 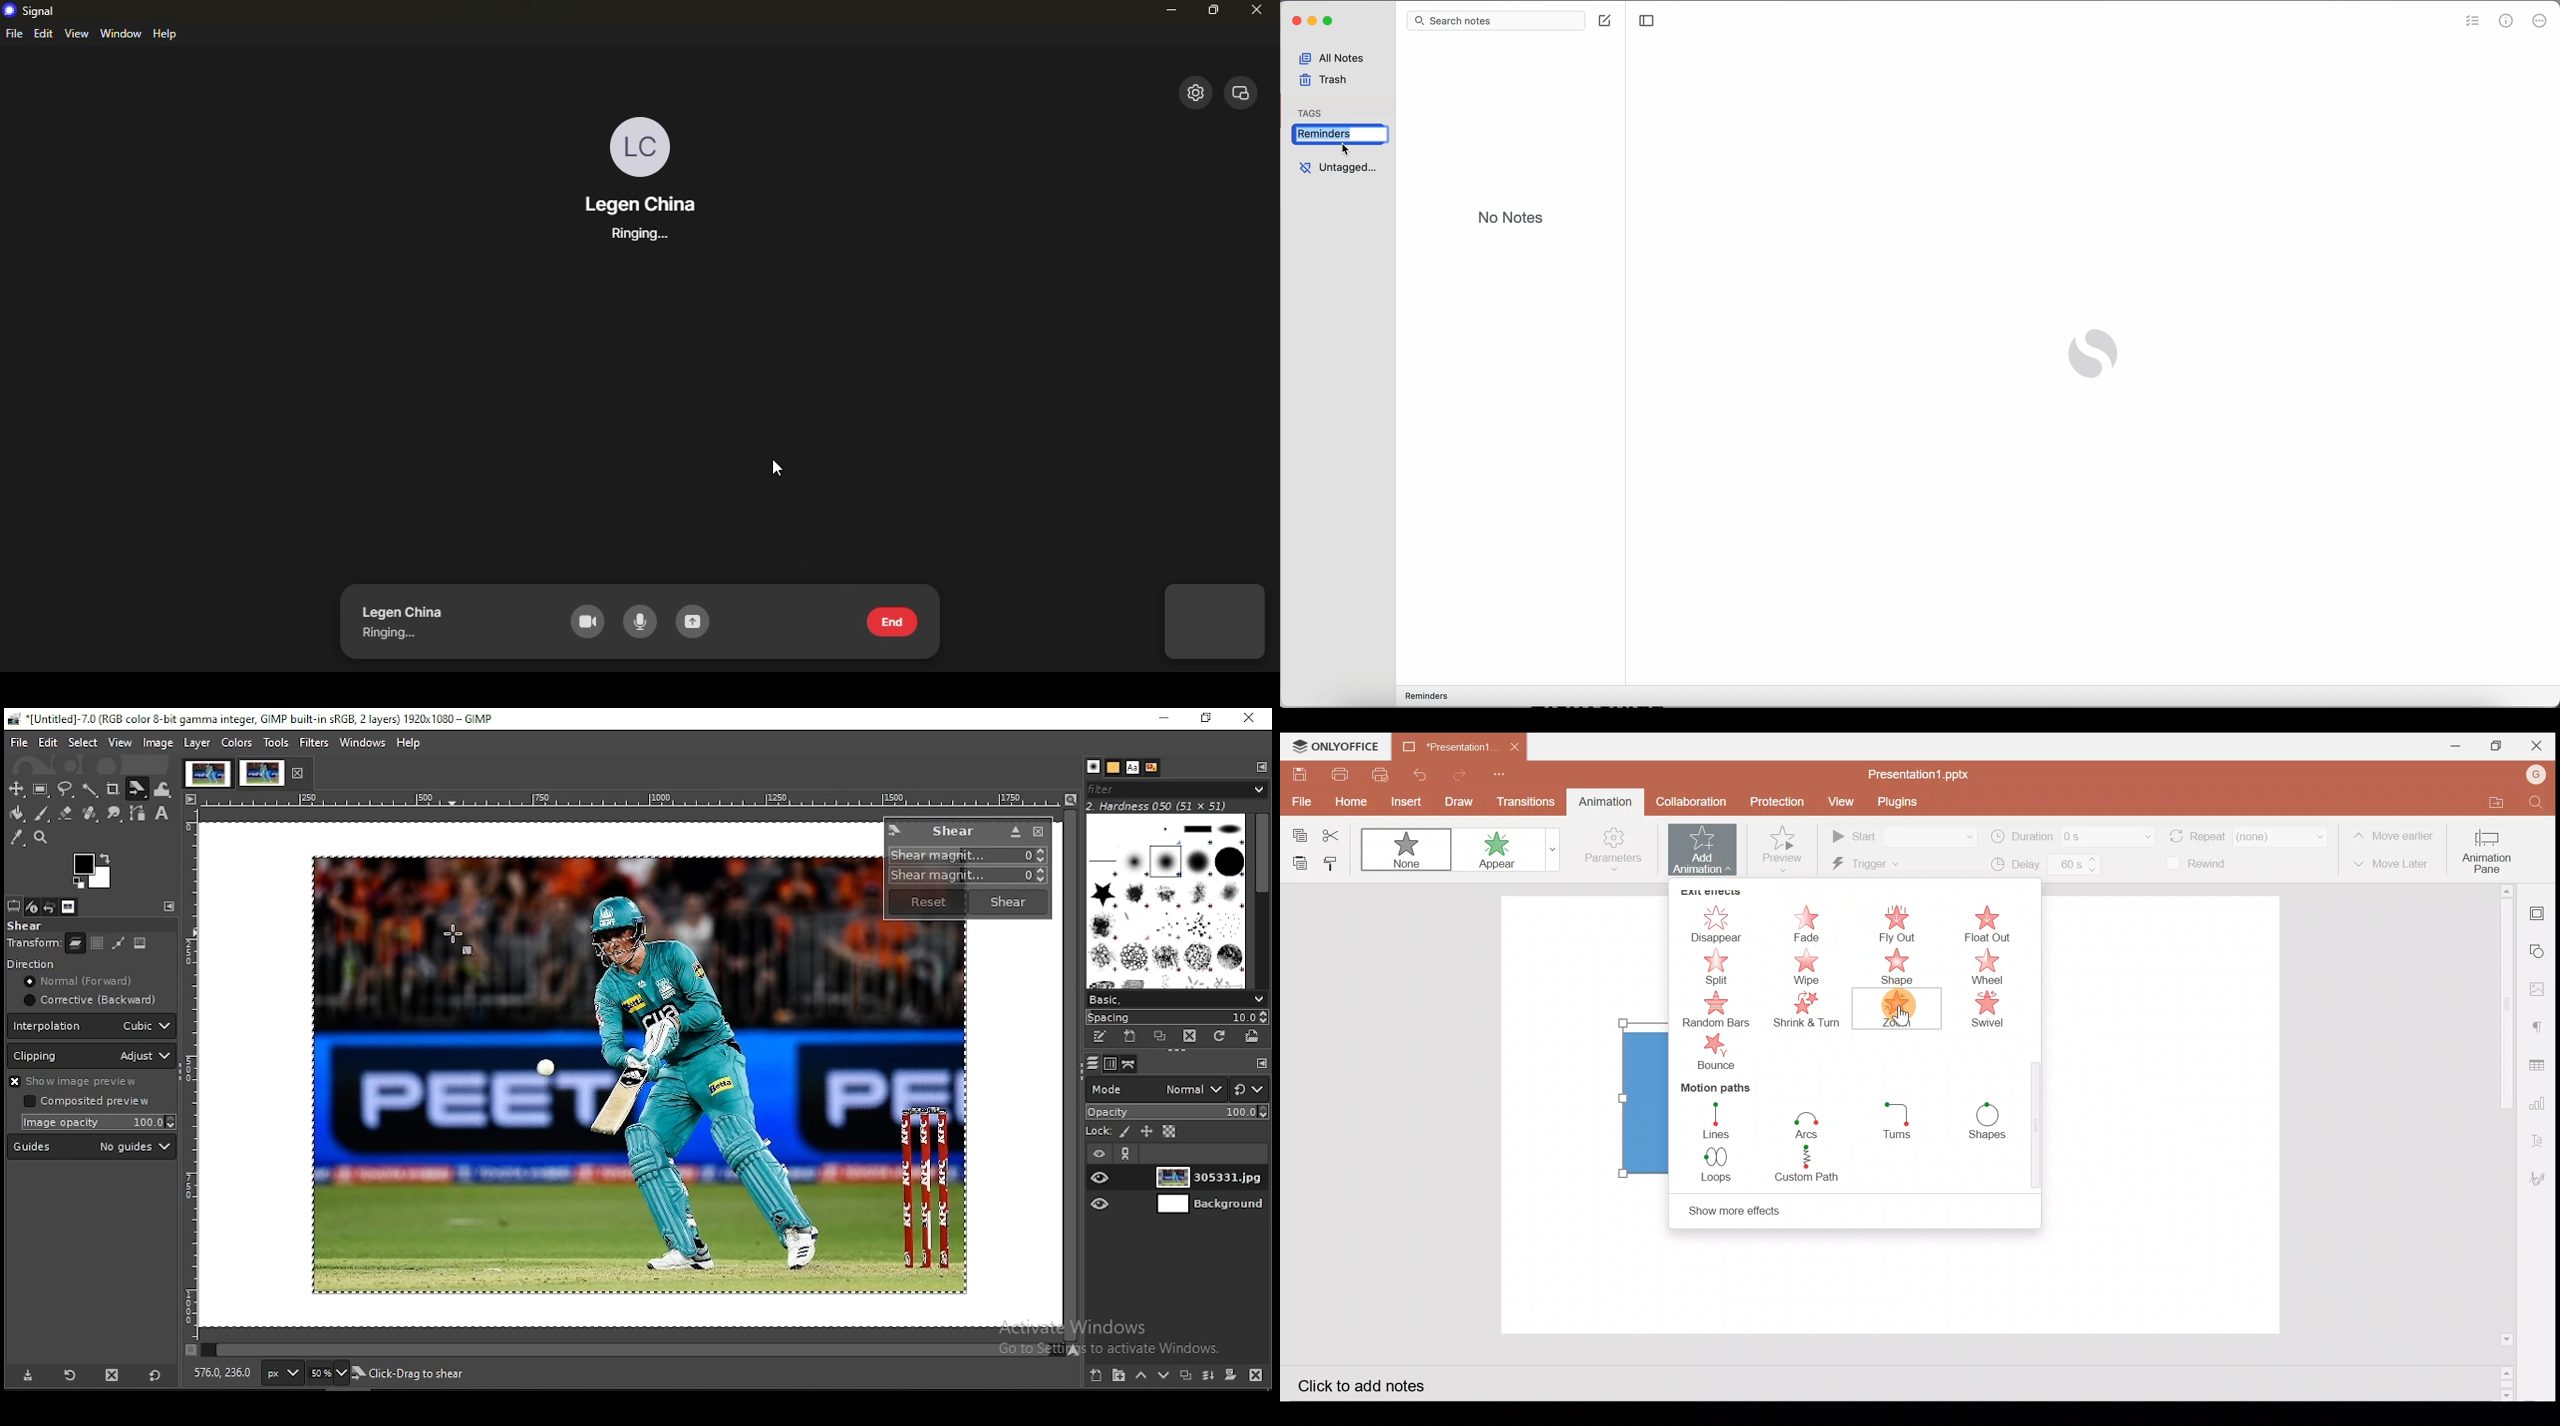 I want to click on Chart settings, so click(x=2540, y=1102).